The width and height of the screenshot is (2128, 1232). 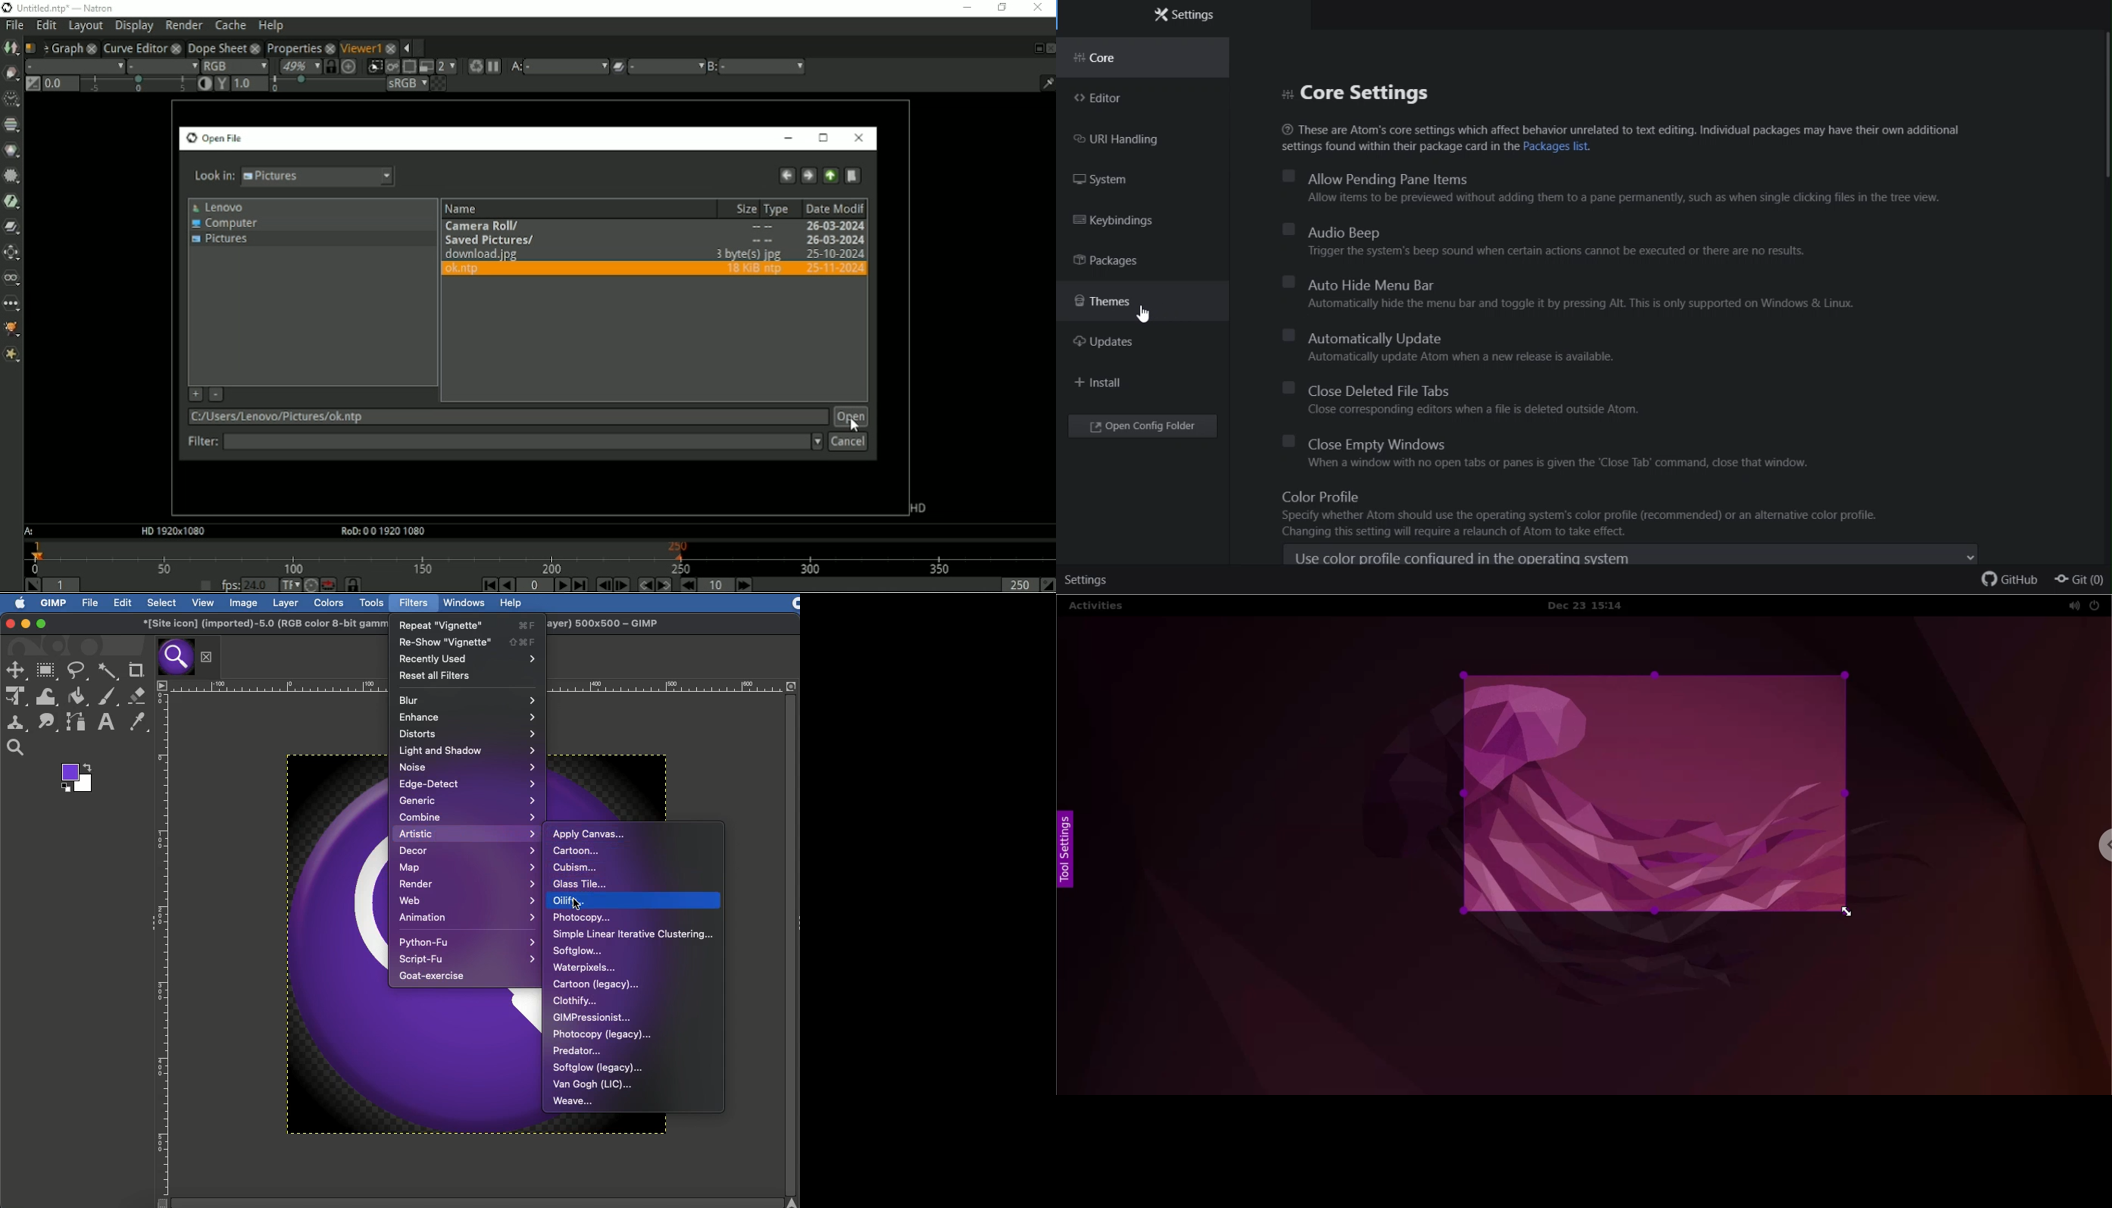 I want to click on Eraser, so click(x=136, y=695).